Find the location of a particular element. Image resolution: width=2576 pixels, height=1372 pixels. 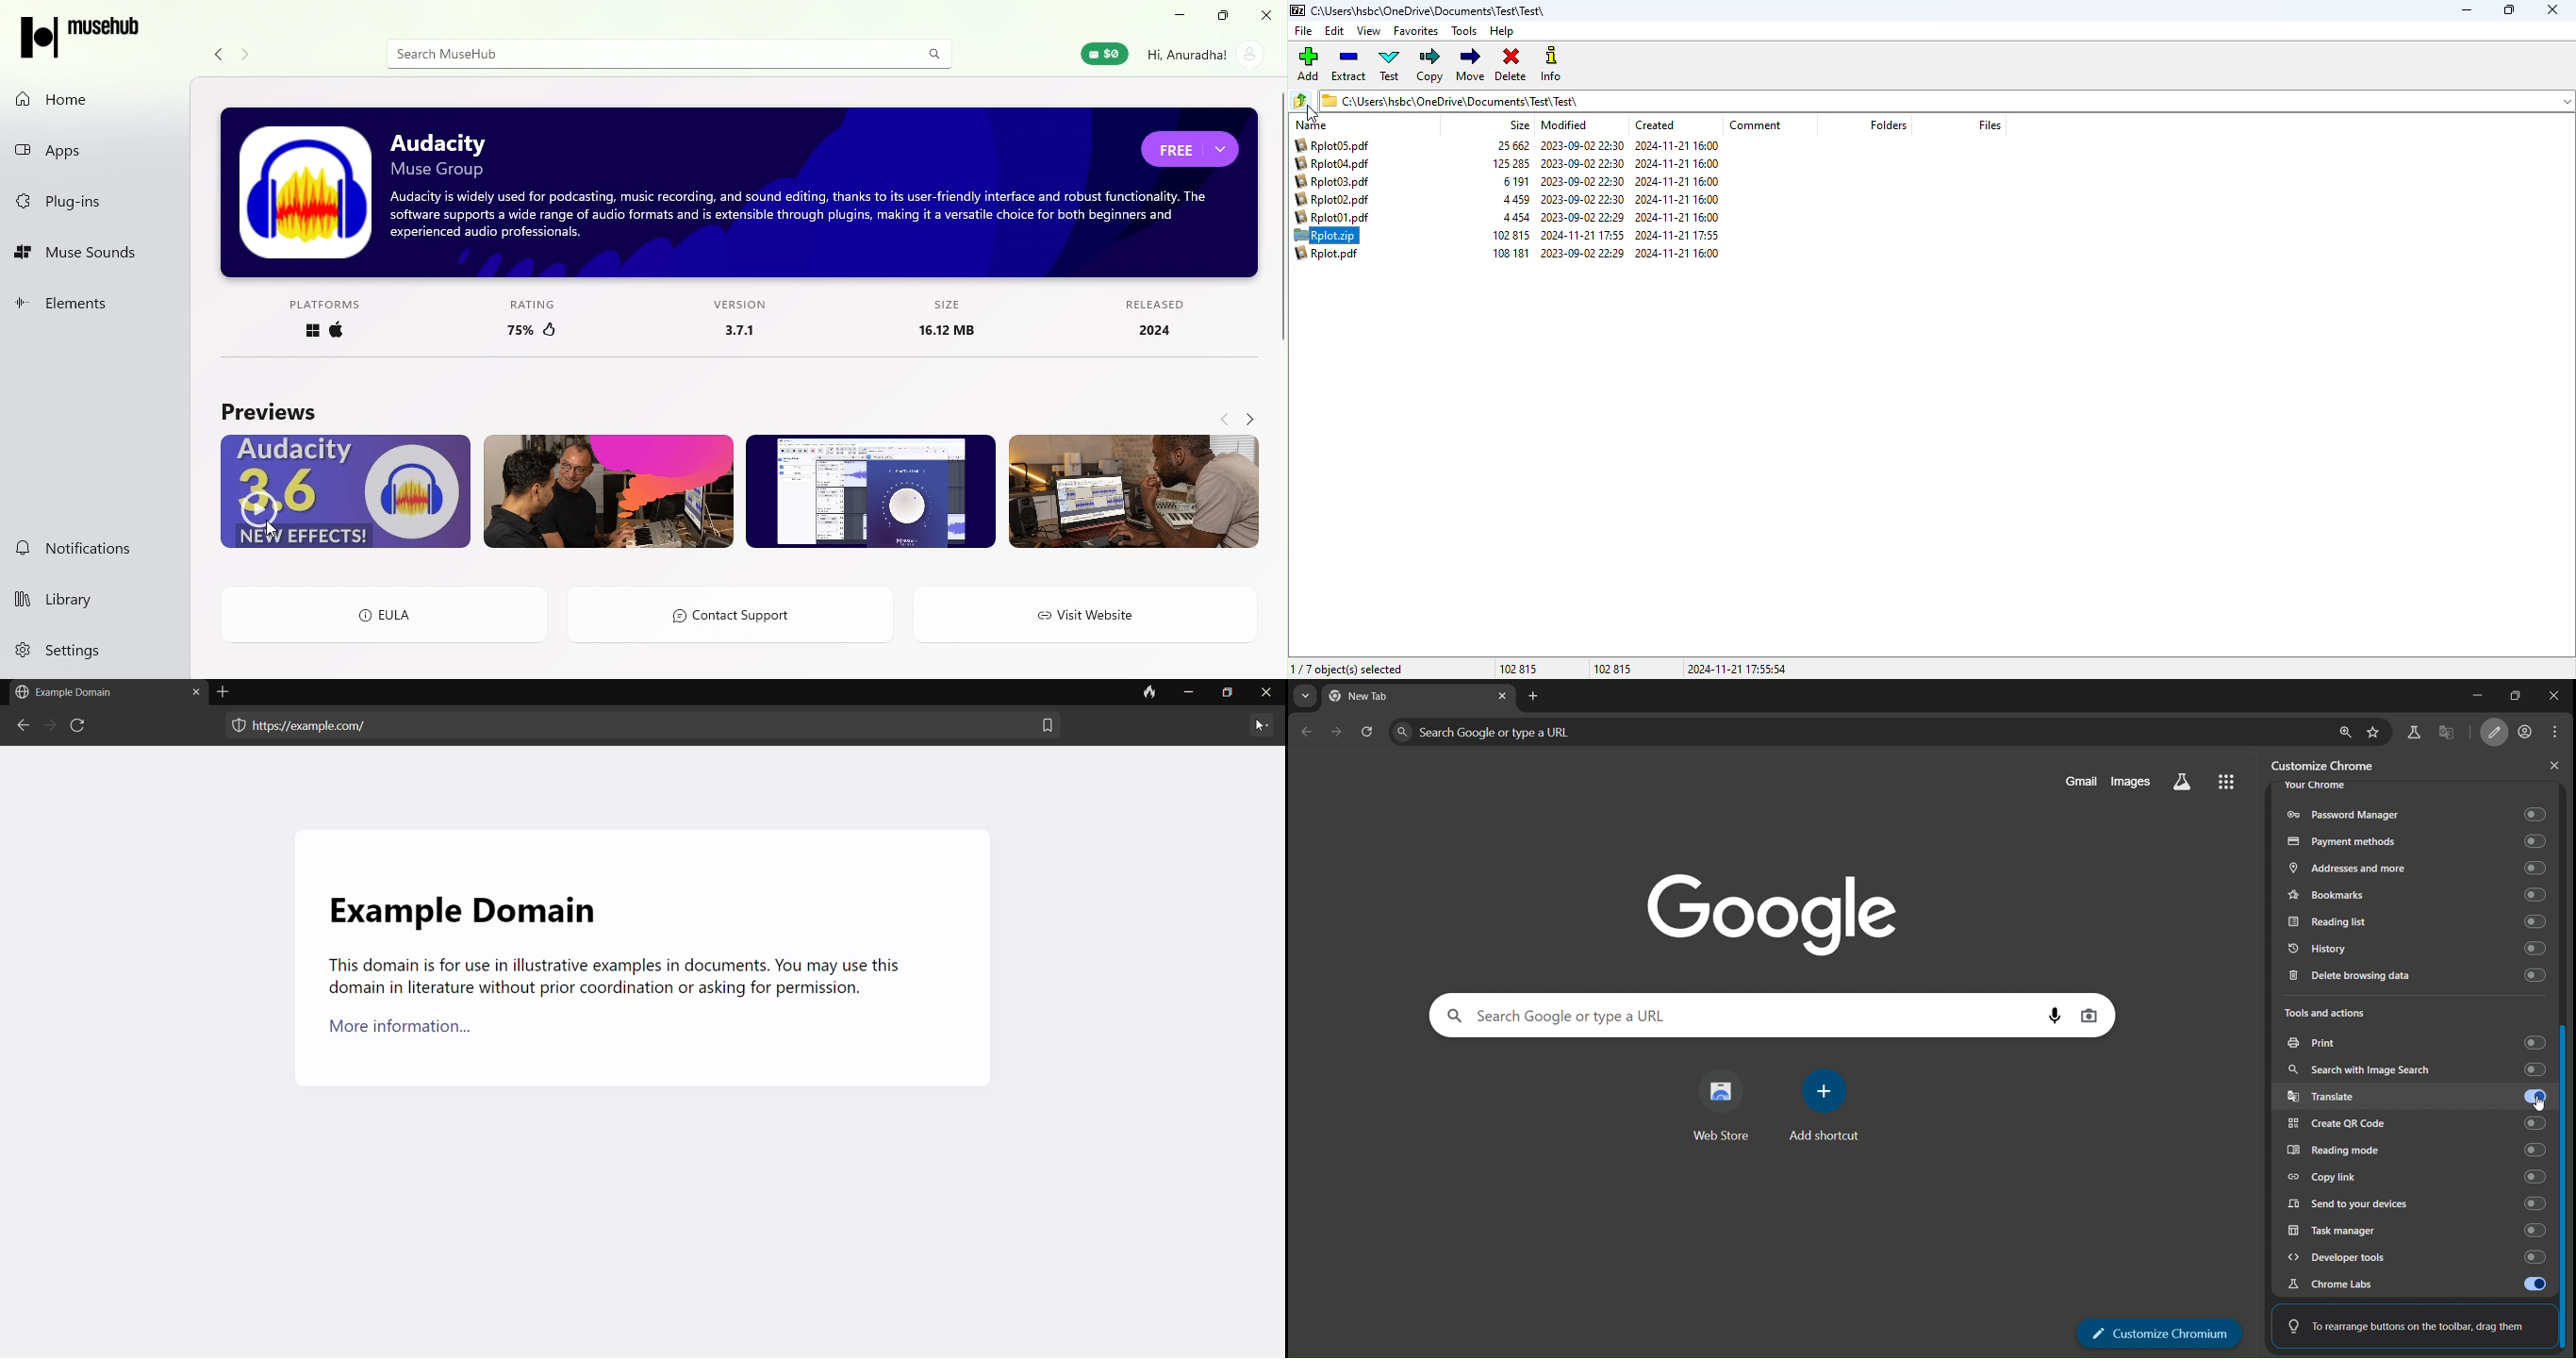

slider is located at coordinates (2565, 1185).